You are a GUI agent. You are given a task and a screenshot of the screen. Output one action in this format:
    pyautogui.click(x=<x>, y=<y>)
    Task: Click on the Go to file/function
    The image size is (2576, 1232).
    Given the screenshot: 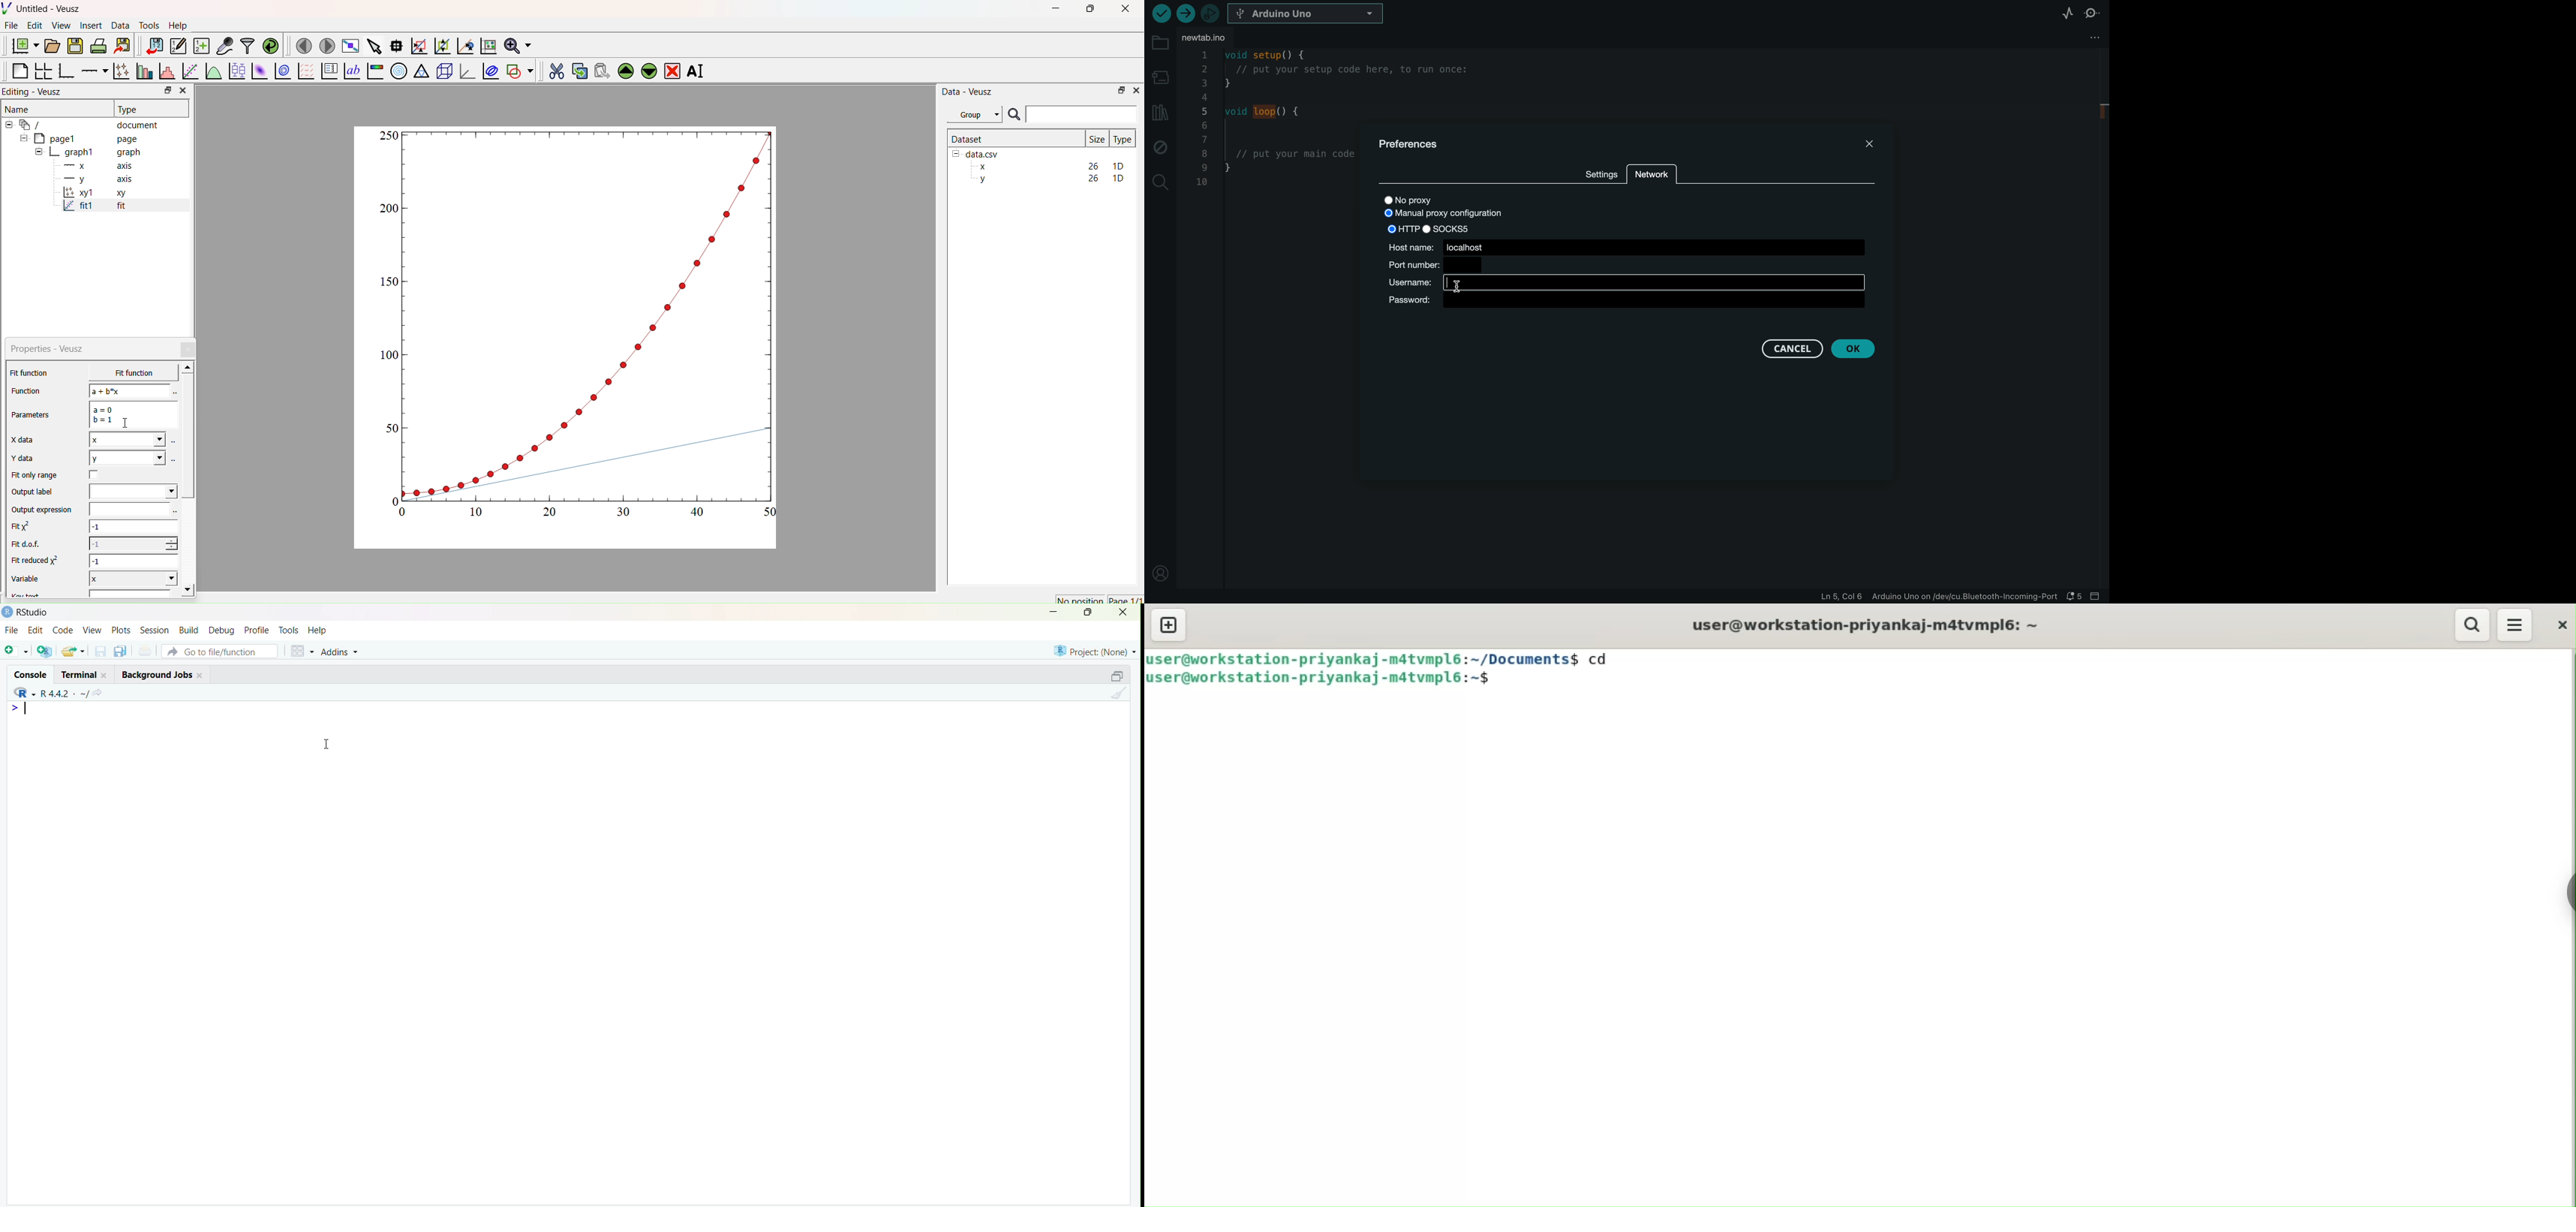 What is the action you would take?
    pyautogui.click(x=219, y=649)
    